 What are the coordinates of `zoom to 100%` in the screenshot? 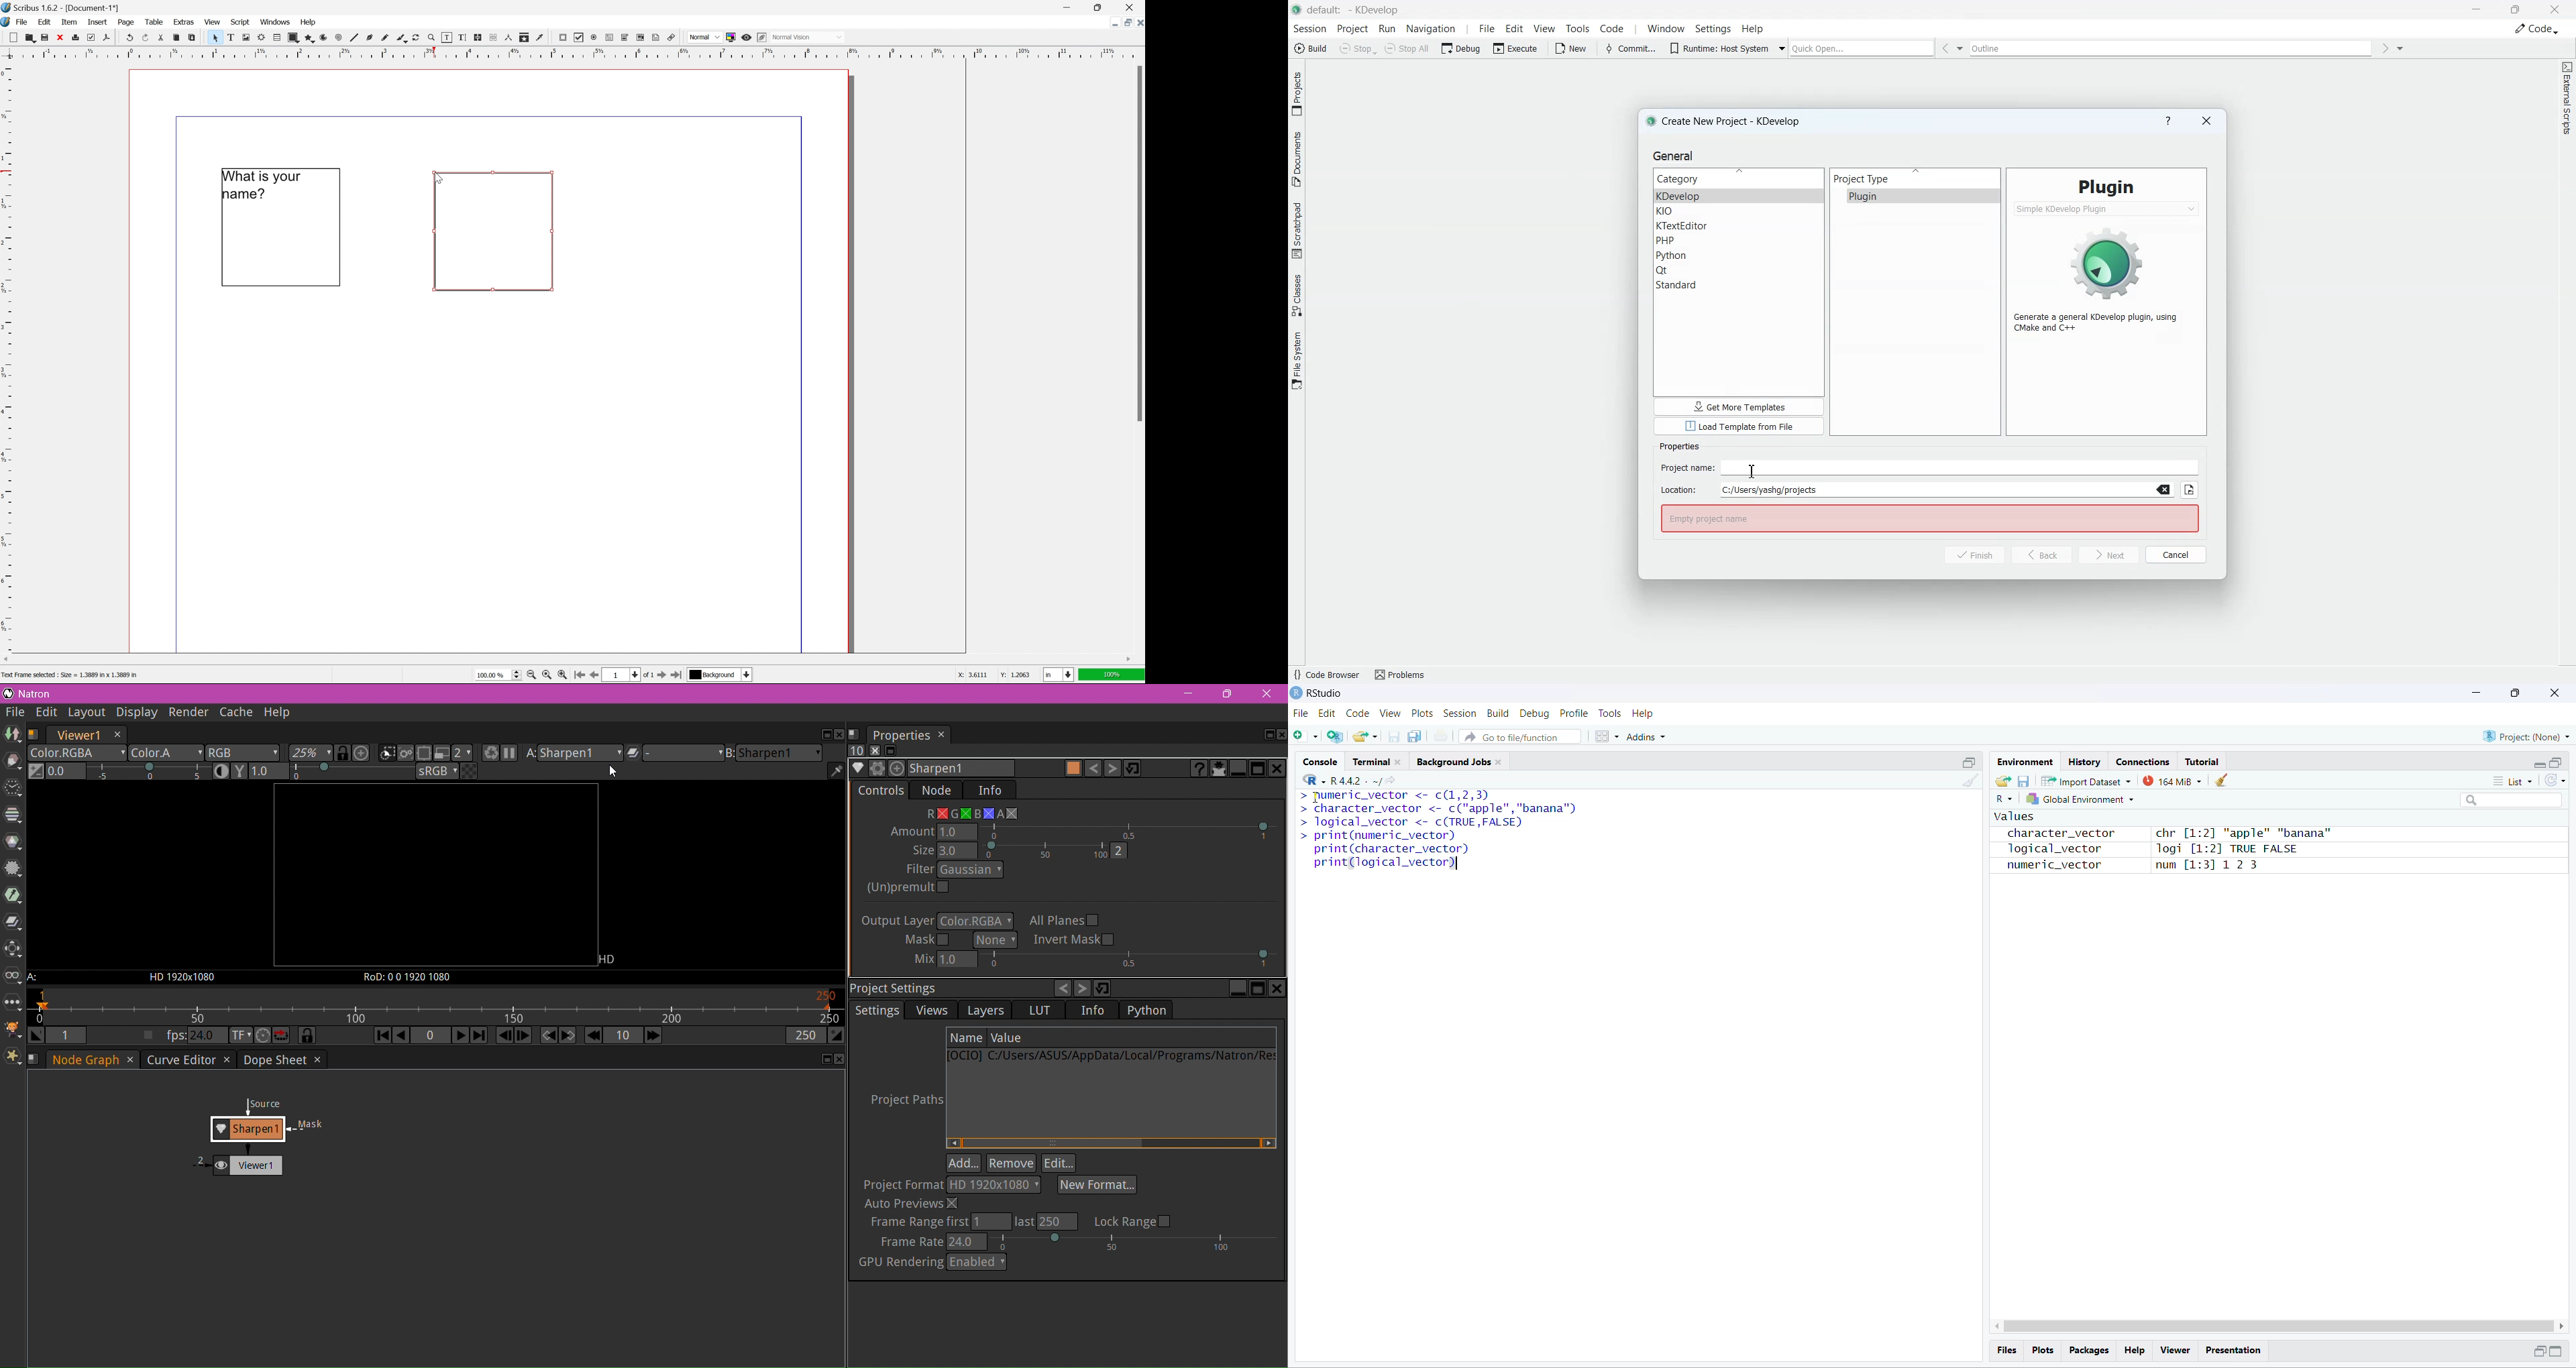 It's located at (545, 676).